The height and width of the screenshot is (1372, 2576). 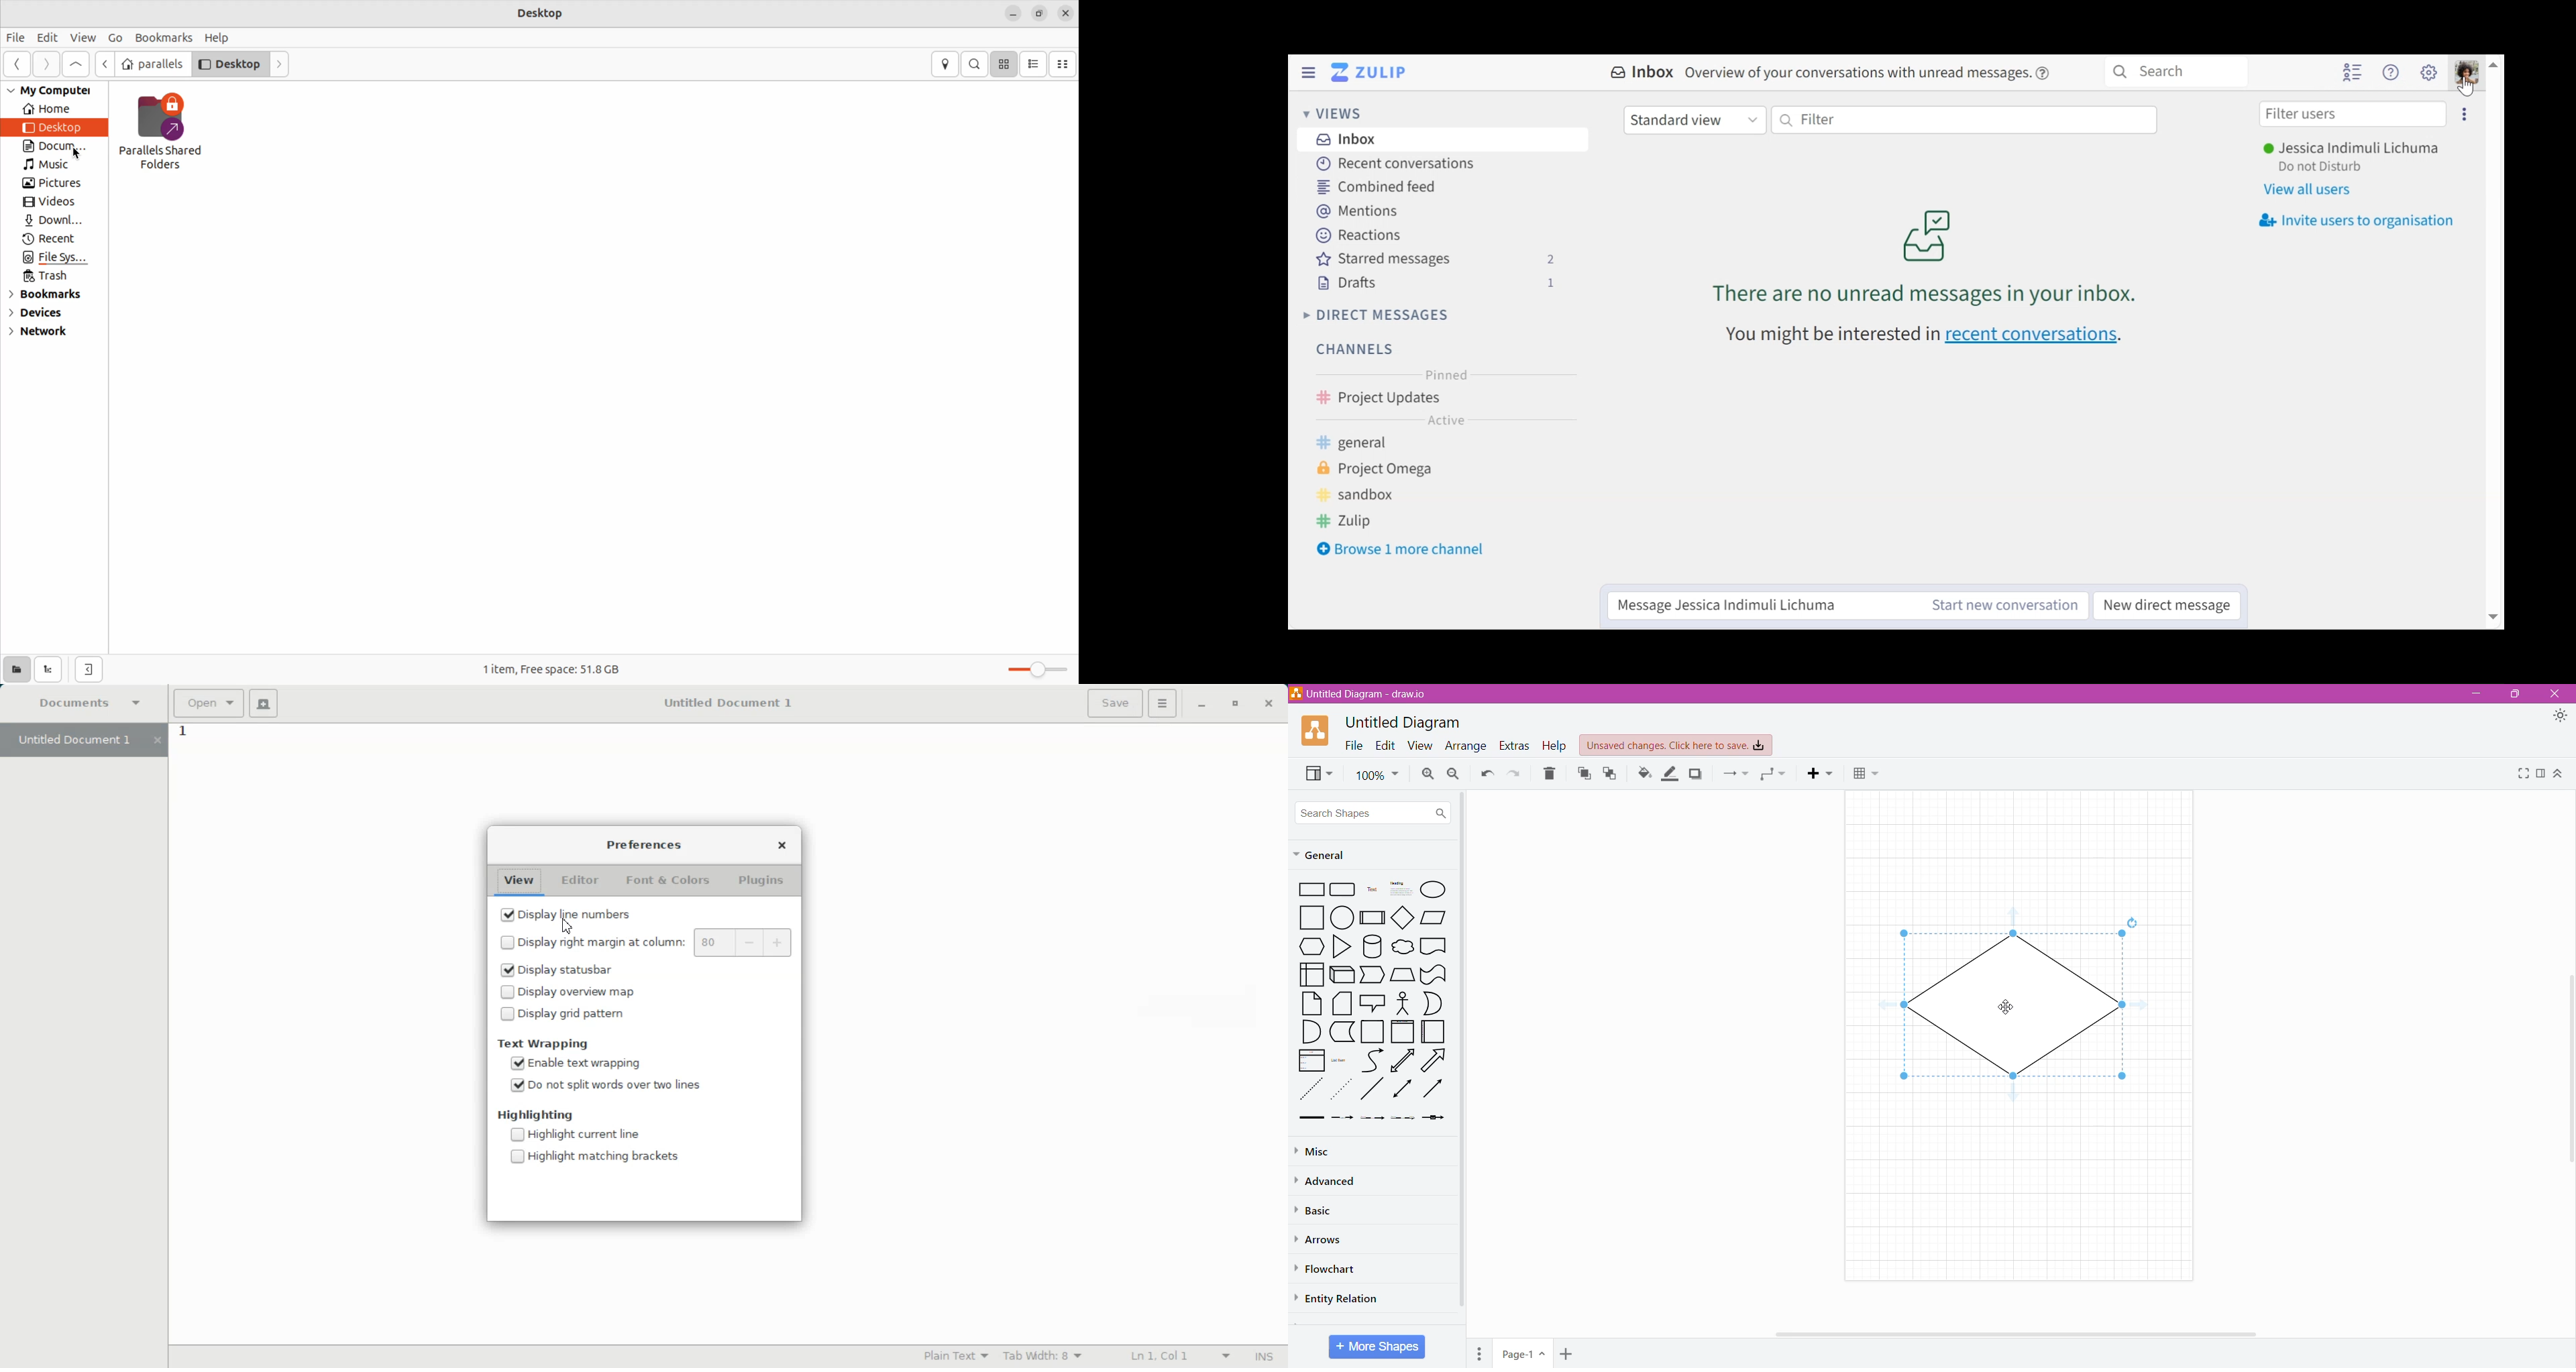 What do you see at coordinates (2464, 115) in the screenshot?
I see `Ellipses` at bounding box center [2464, 115].